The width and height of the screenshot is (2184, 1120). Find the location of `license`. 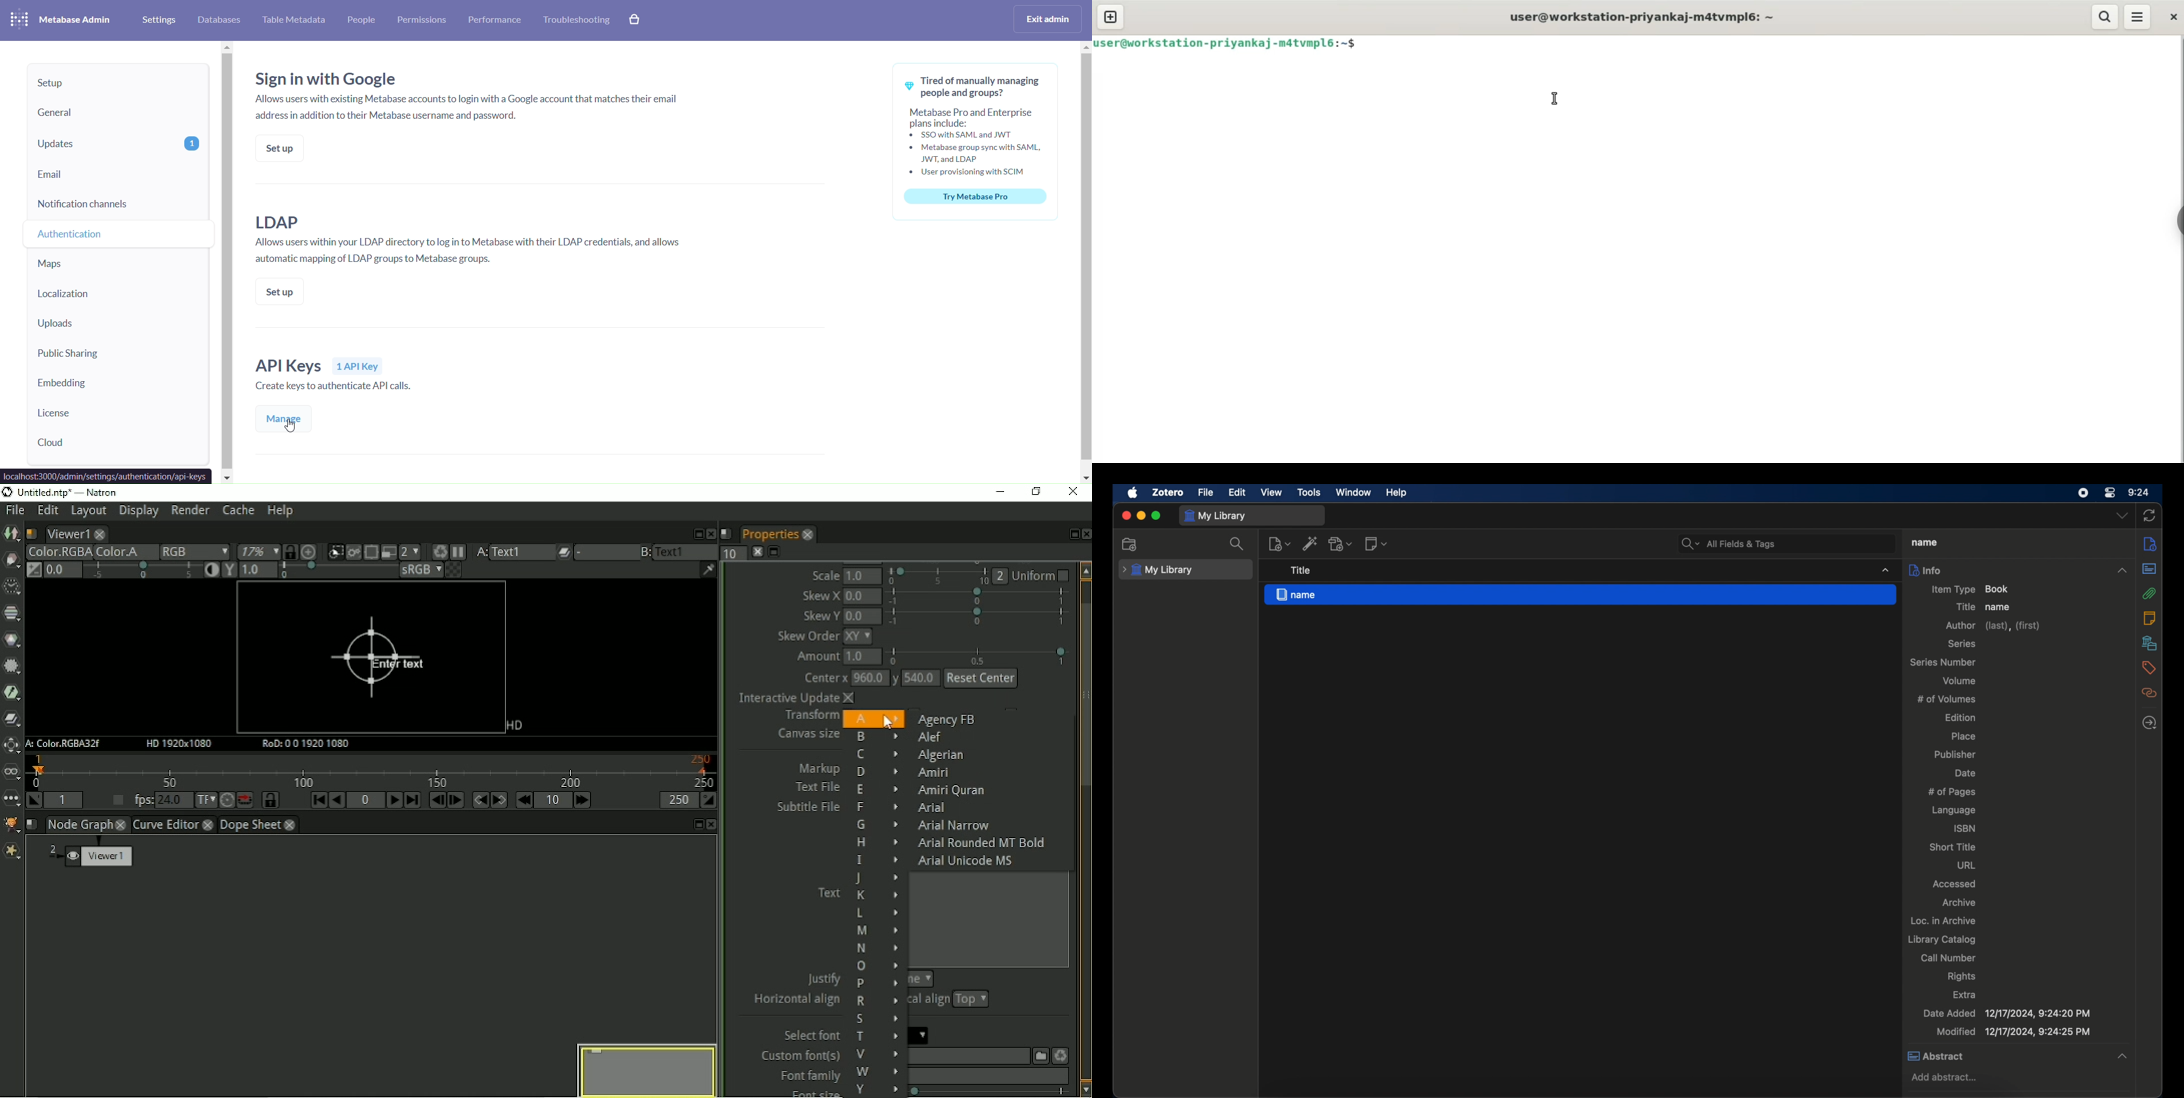

license is located at coordinates (117, 413).